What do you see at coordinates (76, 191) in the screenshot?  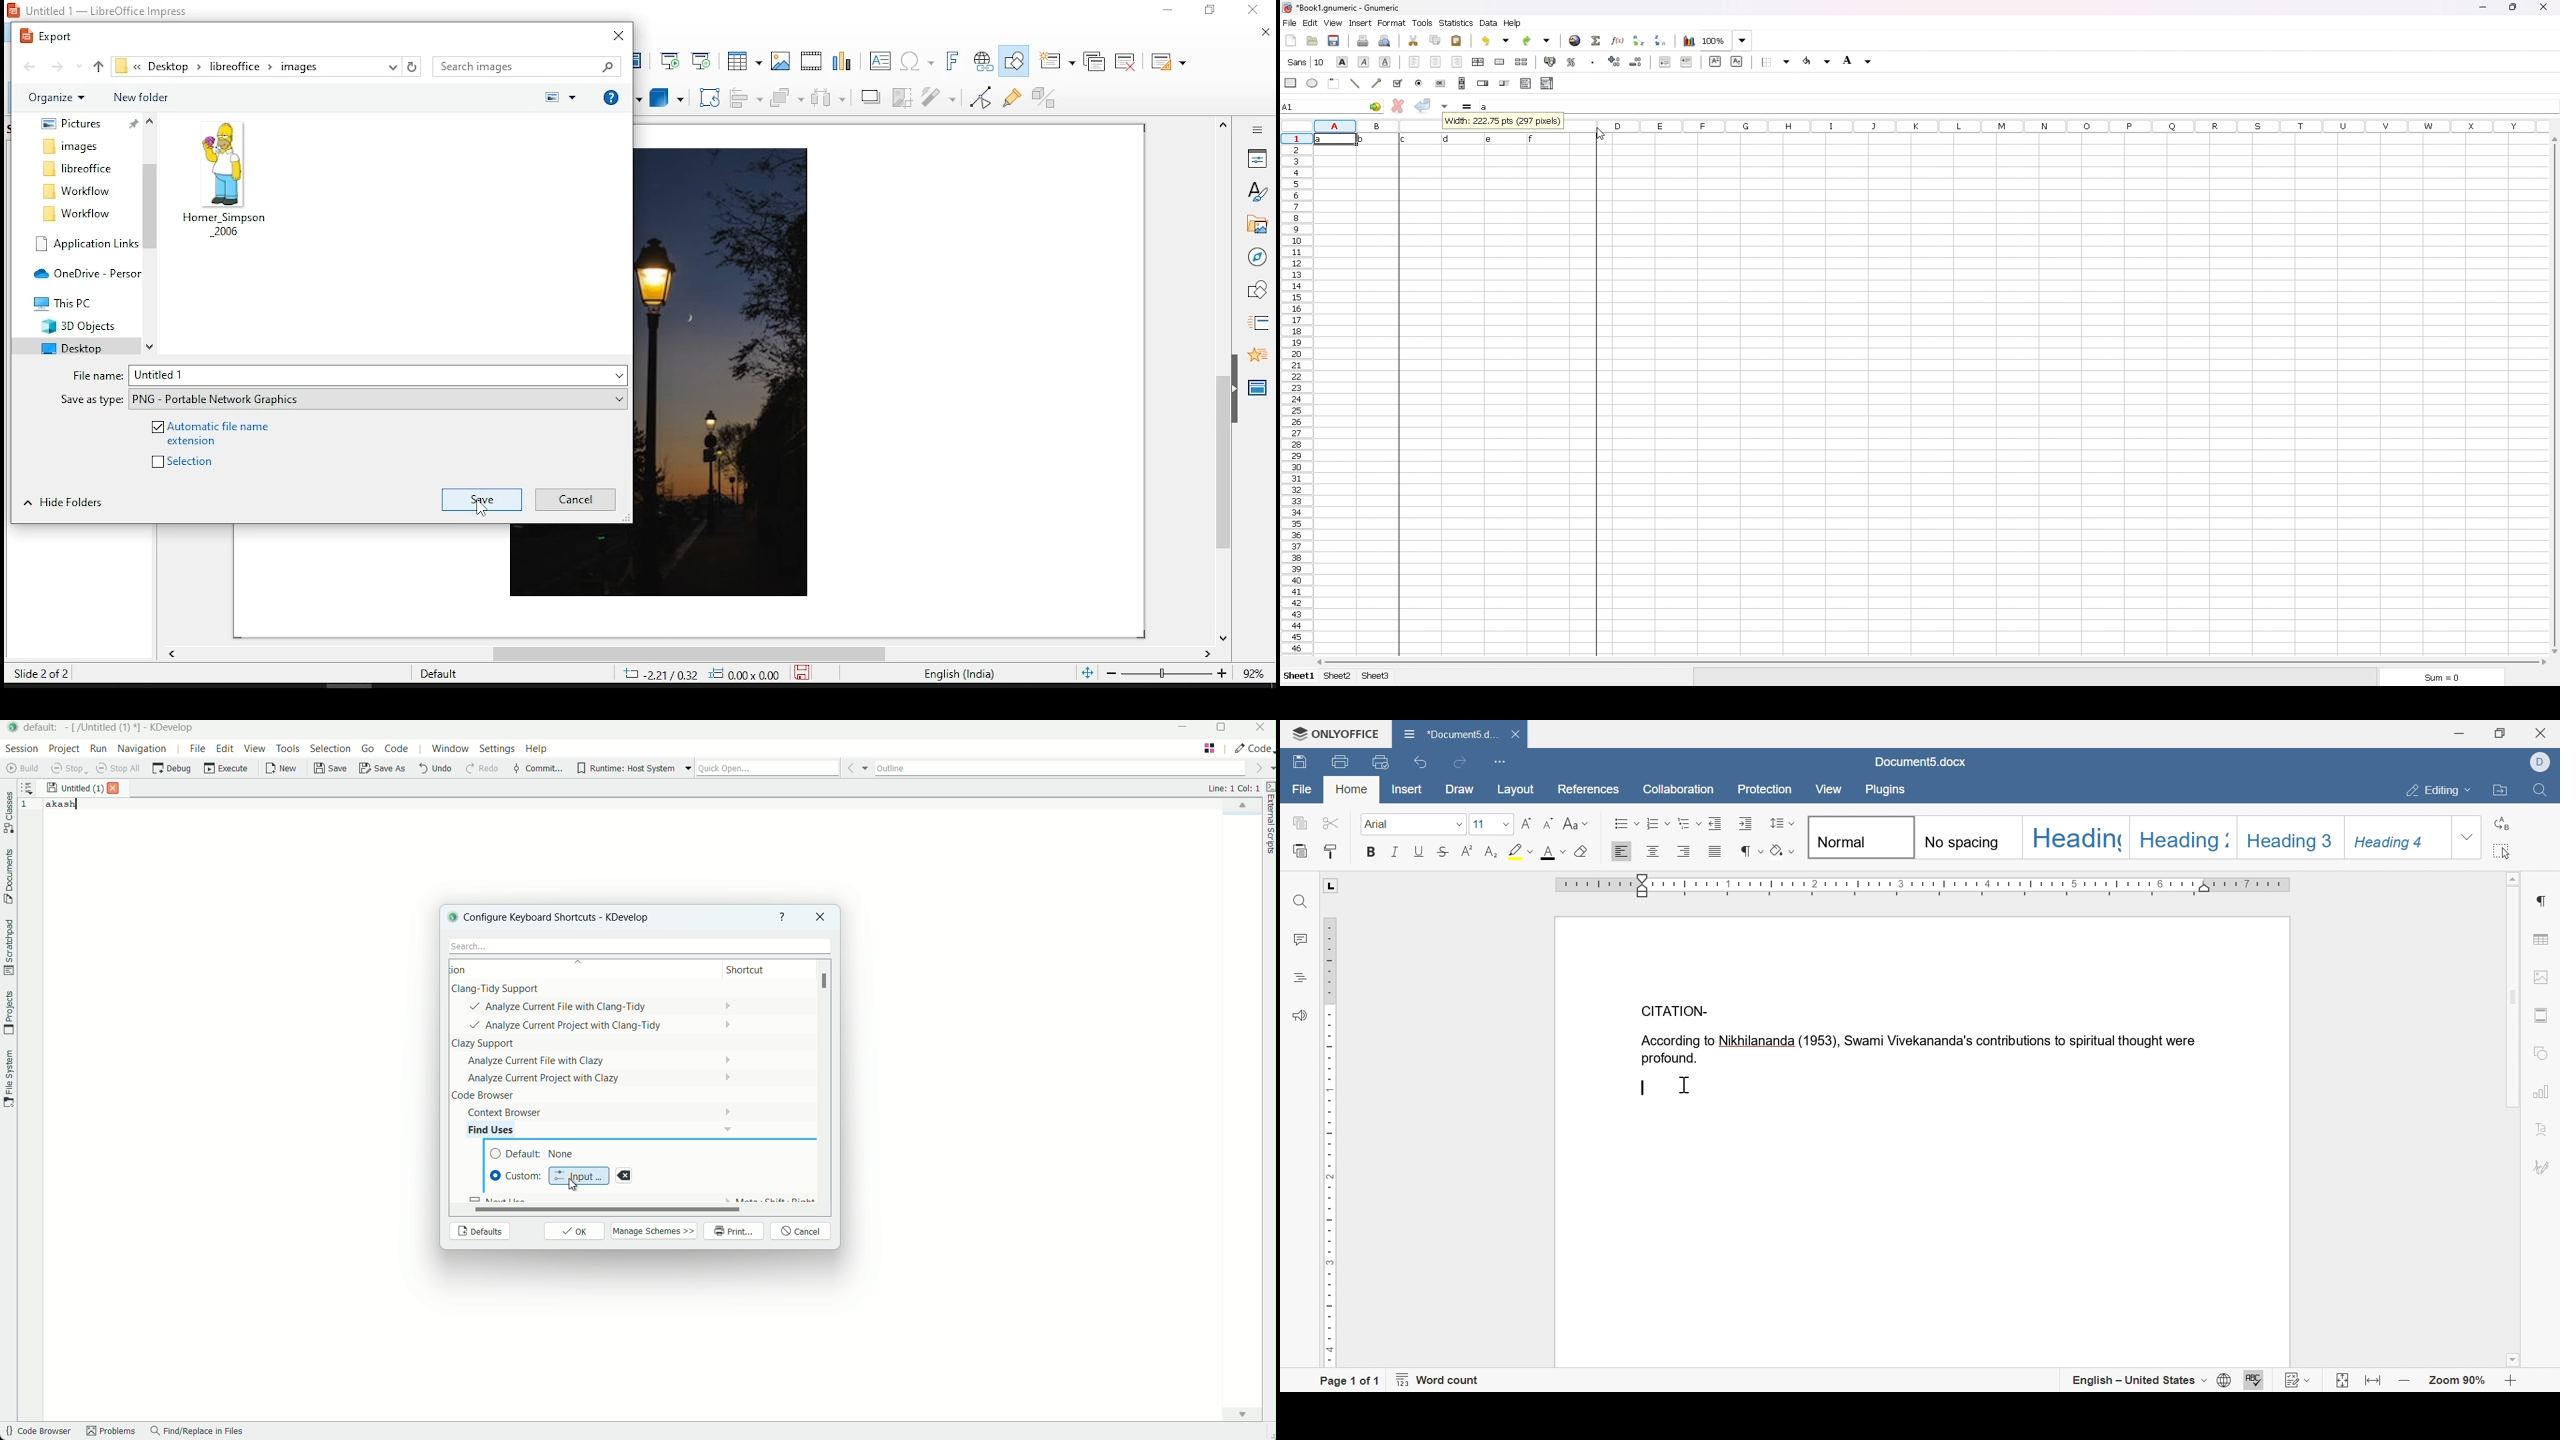 I see `folder` at bounding box center [76, 191].